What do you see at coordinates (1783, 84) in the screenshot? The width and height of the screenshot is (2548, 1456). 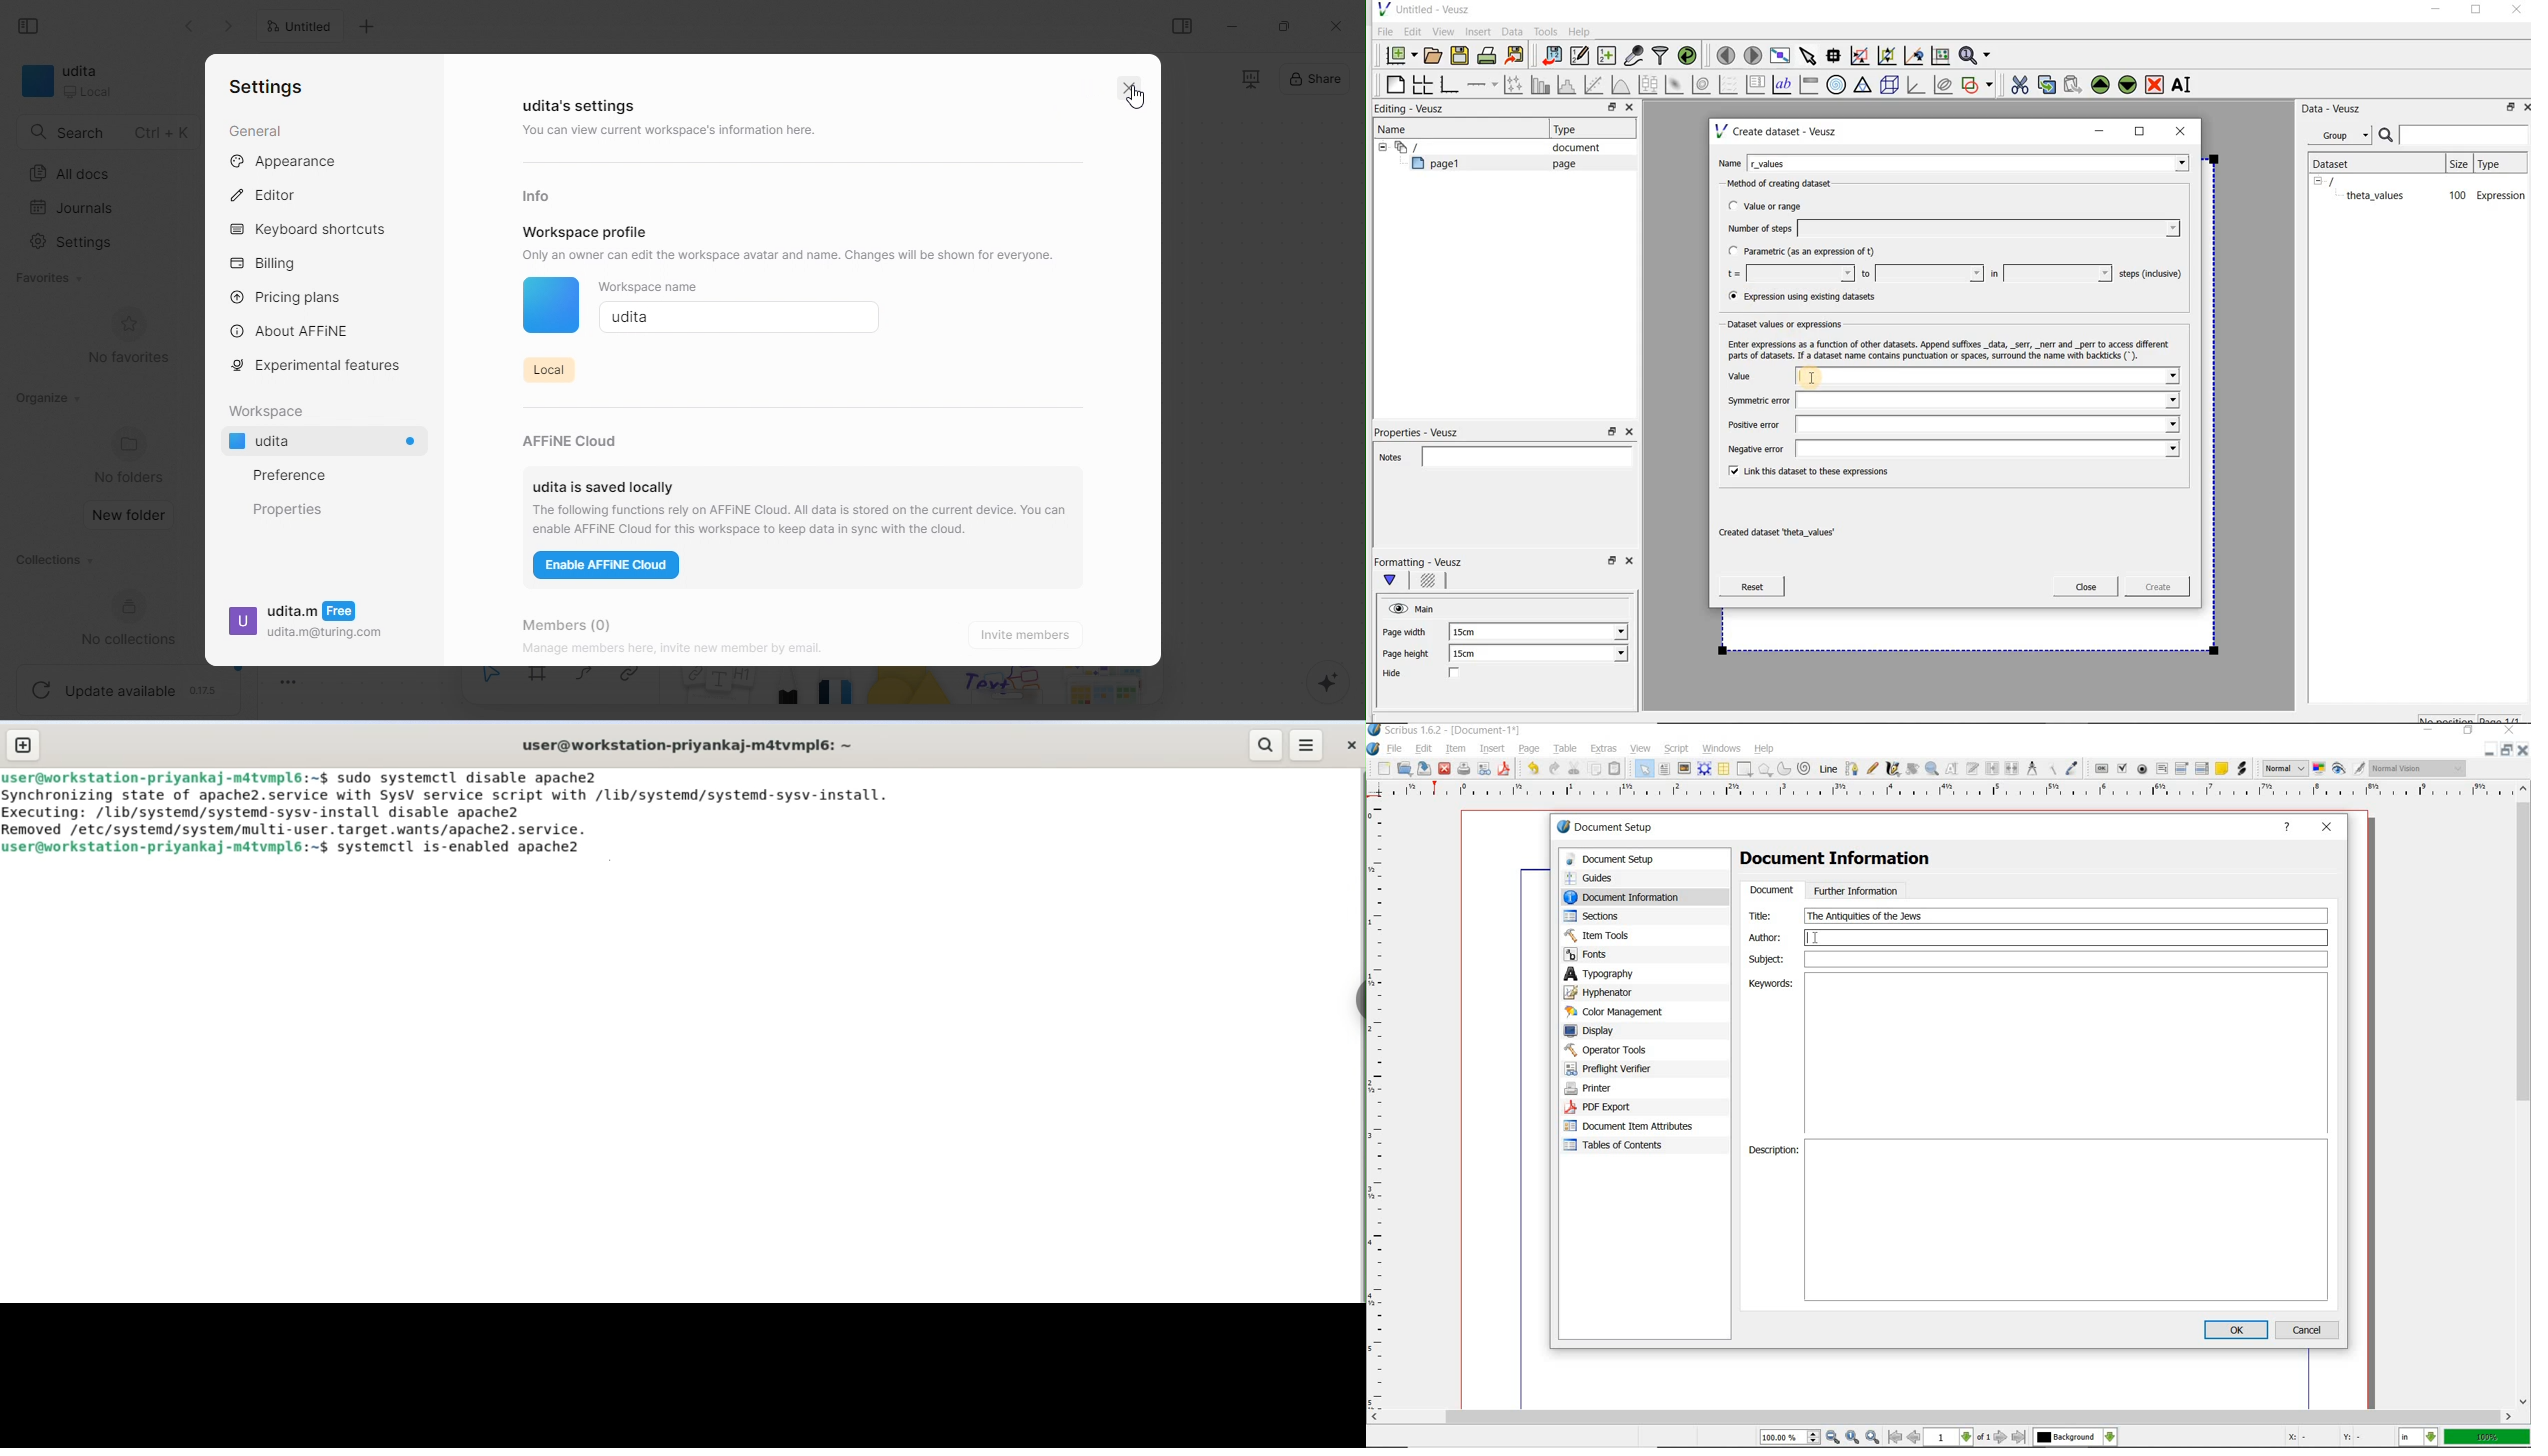 I see `text label` at bounding box center [1783, 84].